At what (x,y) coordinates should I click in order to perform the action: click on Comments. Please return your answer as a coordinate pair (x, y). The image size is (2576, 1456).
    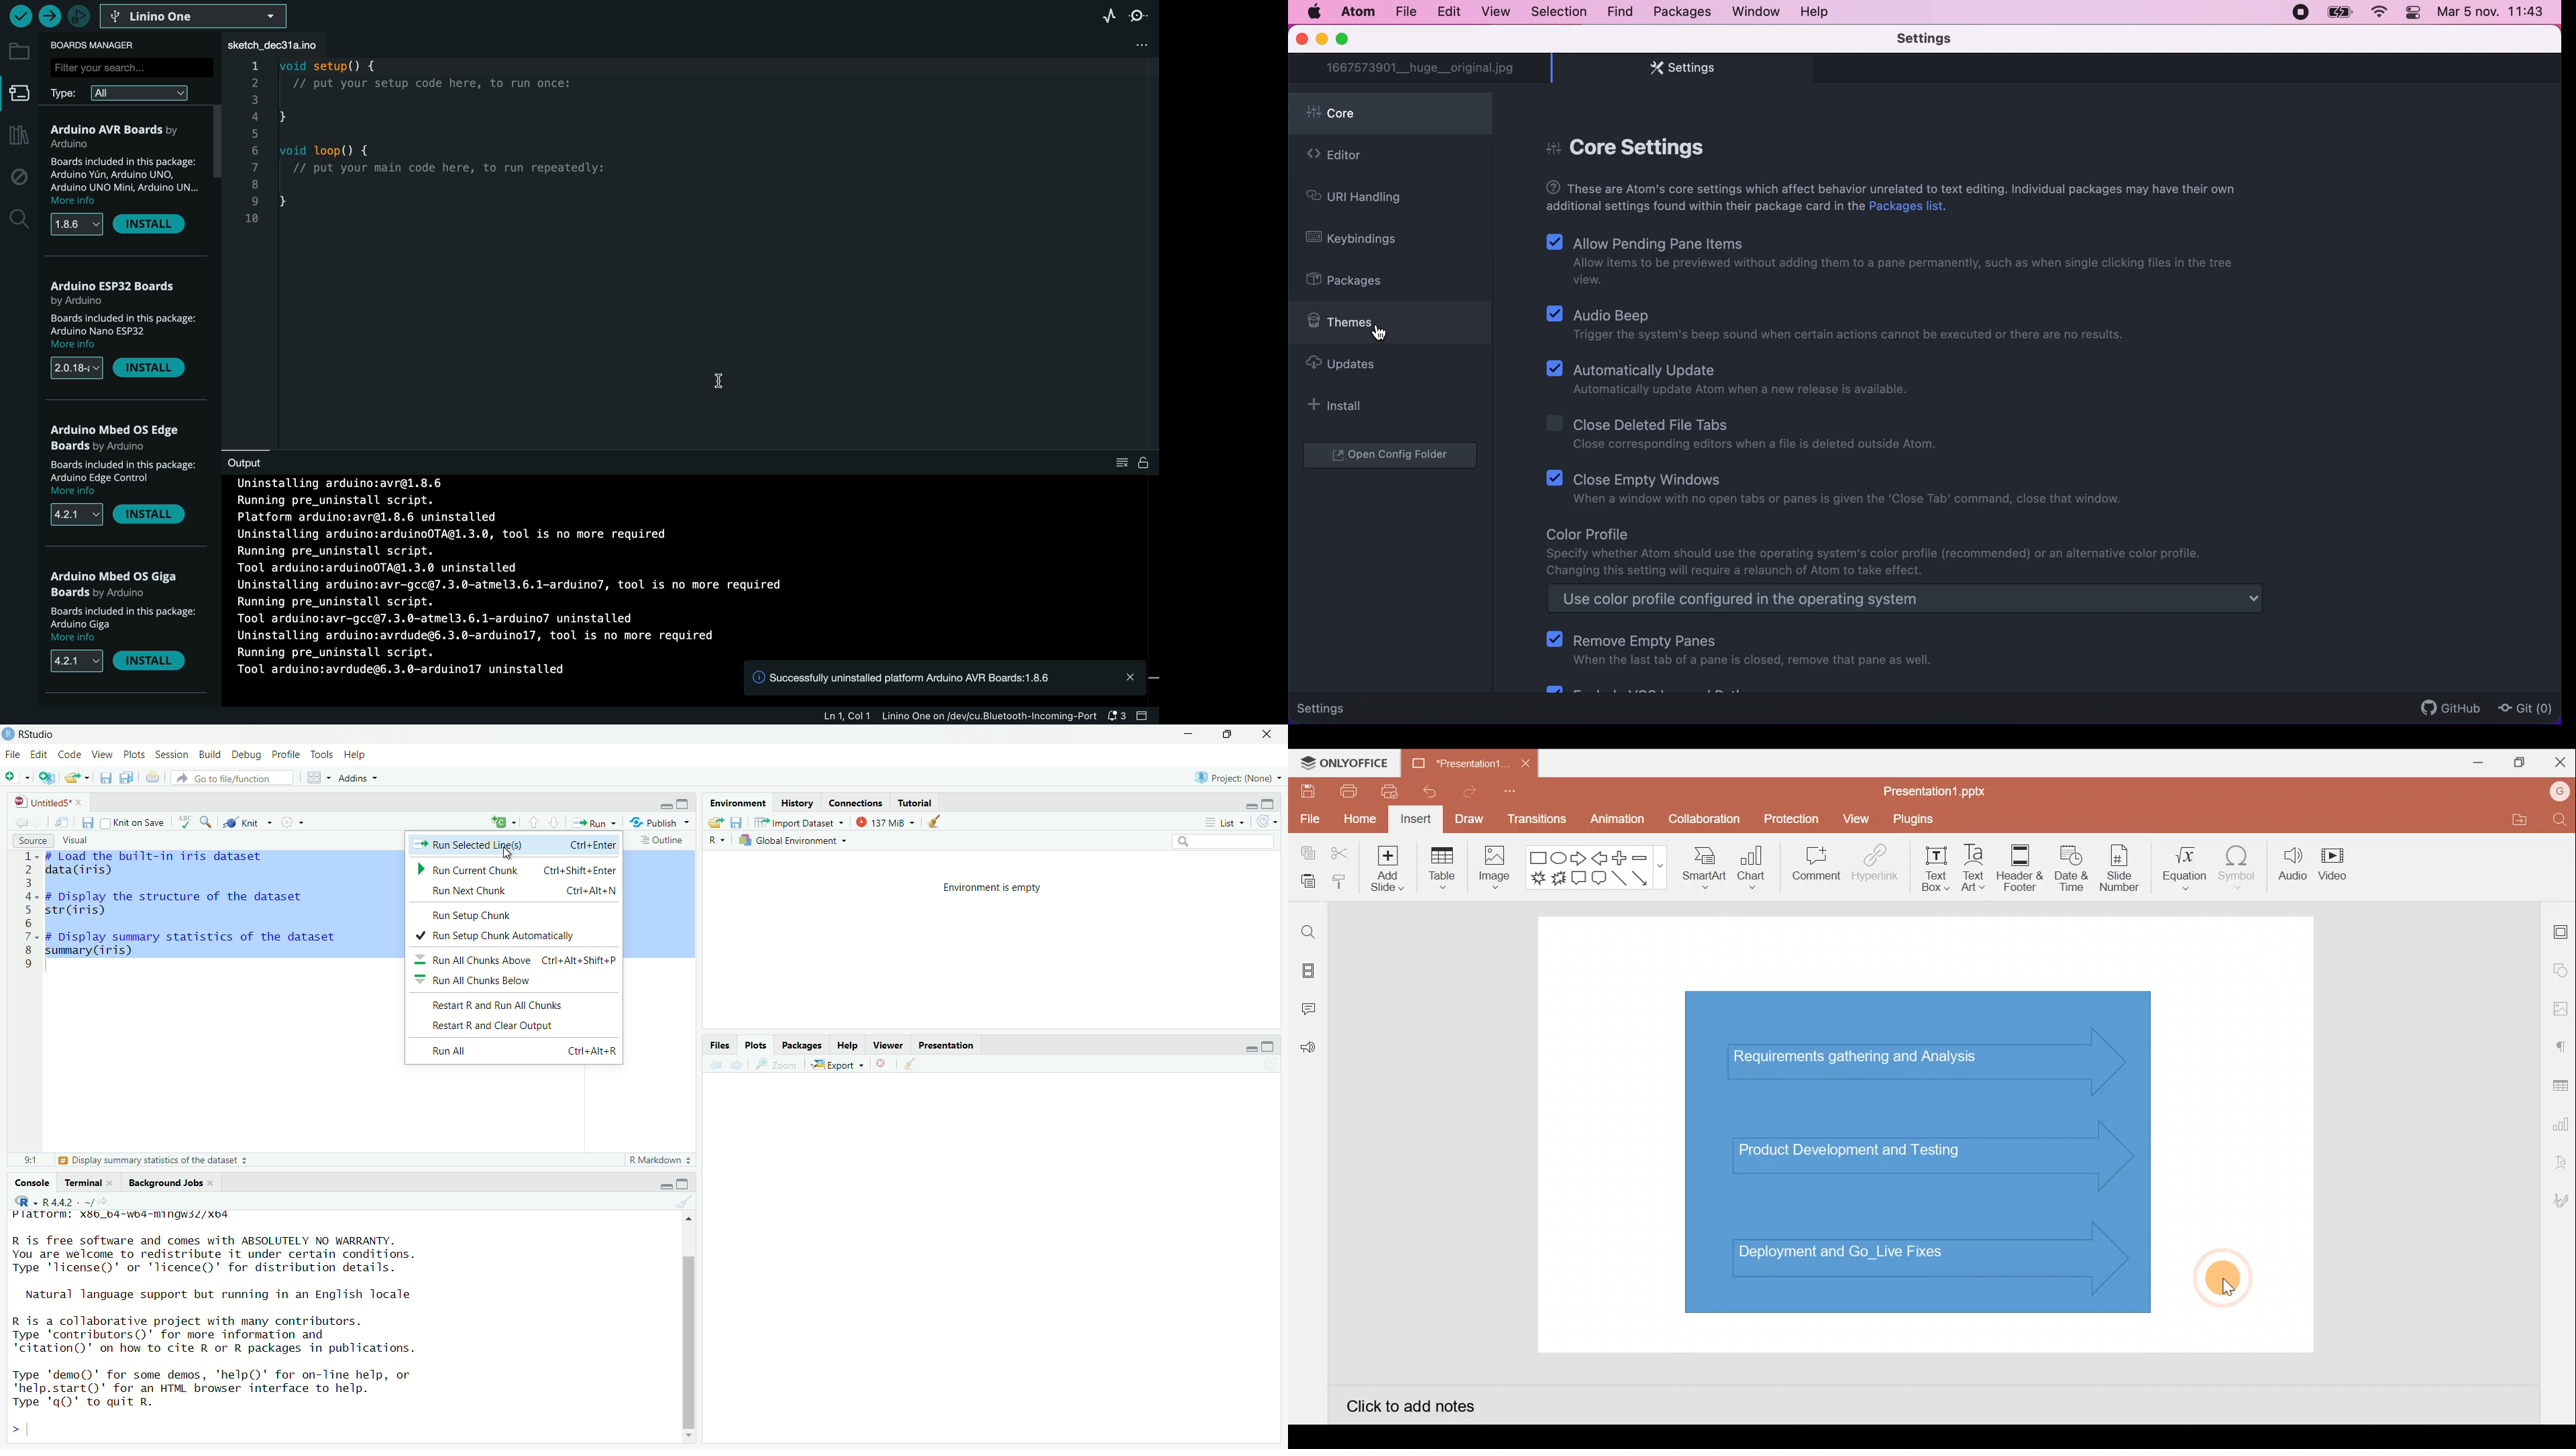
    Looking at the image, I should click on (1311, 1010).